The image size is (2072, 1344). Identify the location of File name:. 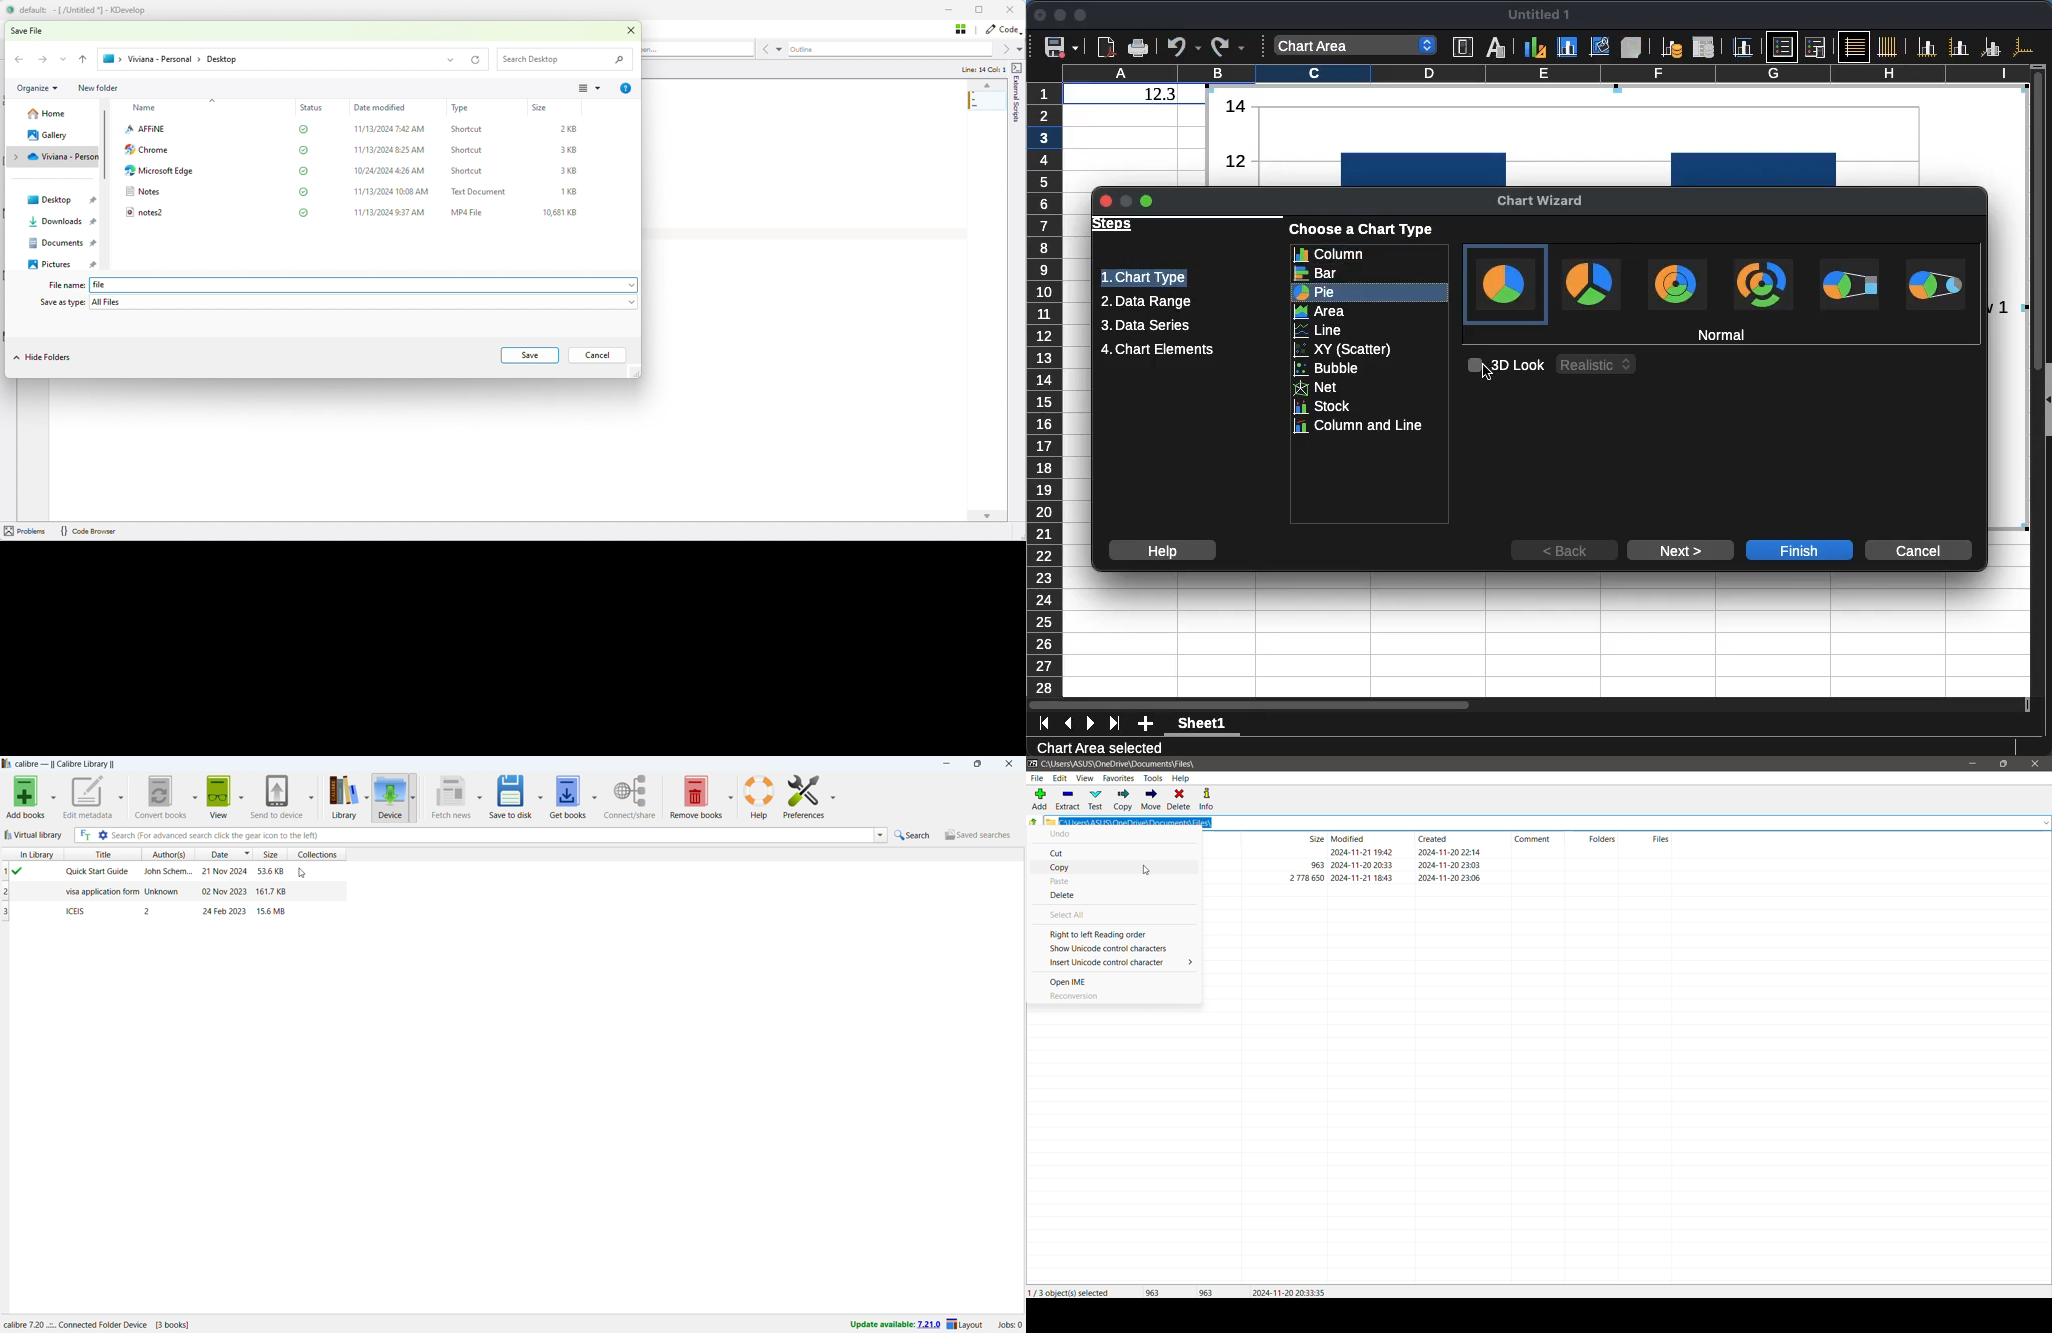
(60, 286).